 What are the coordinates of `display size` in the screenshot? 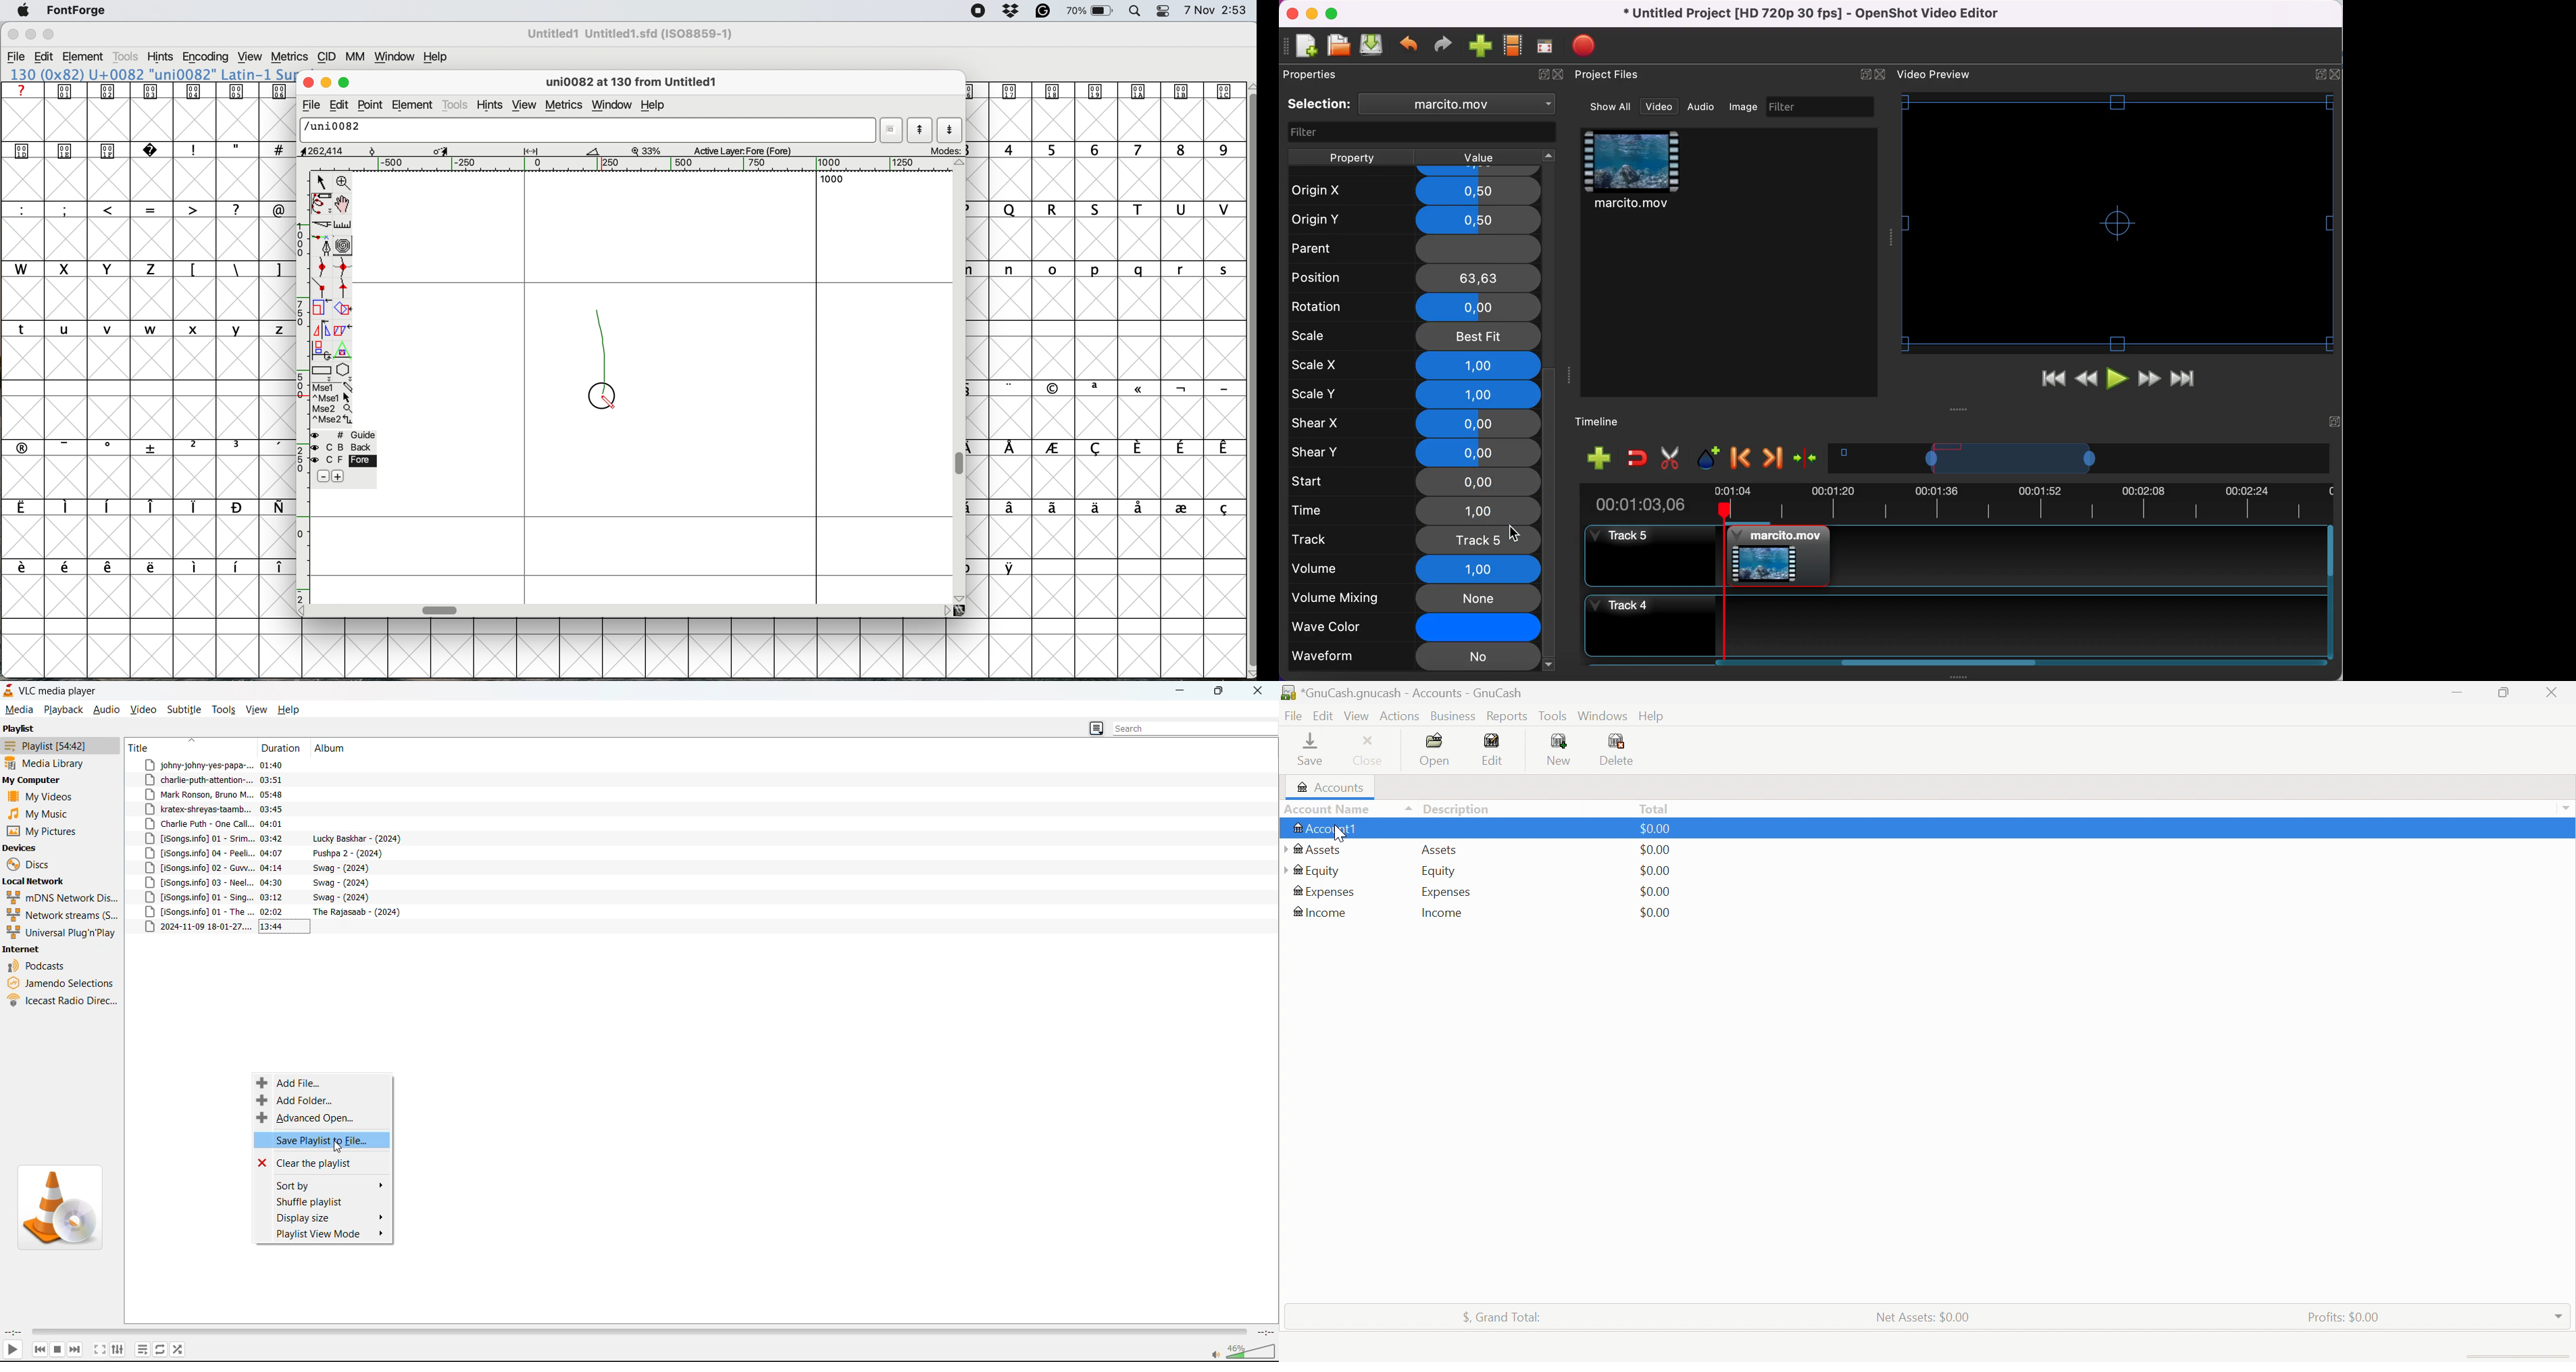 It's located at (322, 1217).